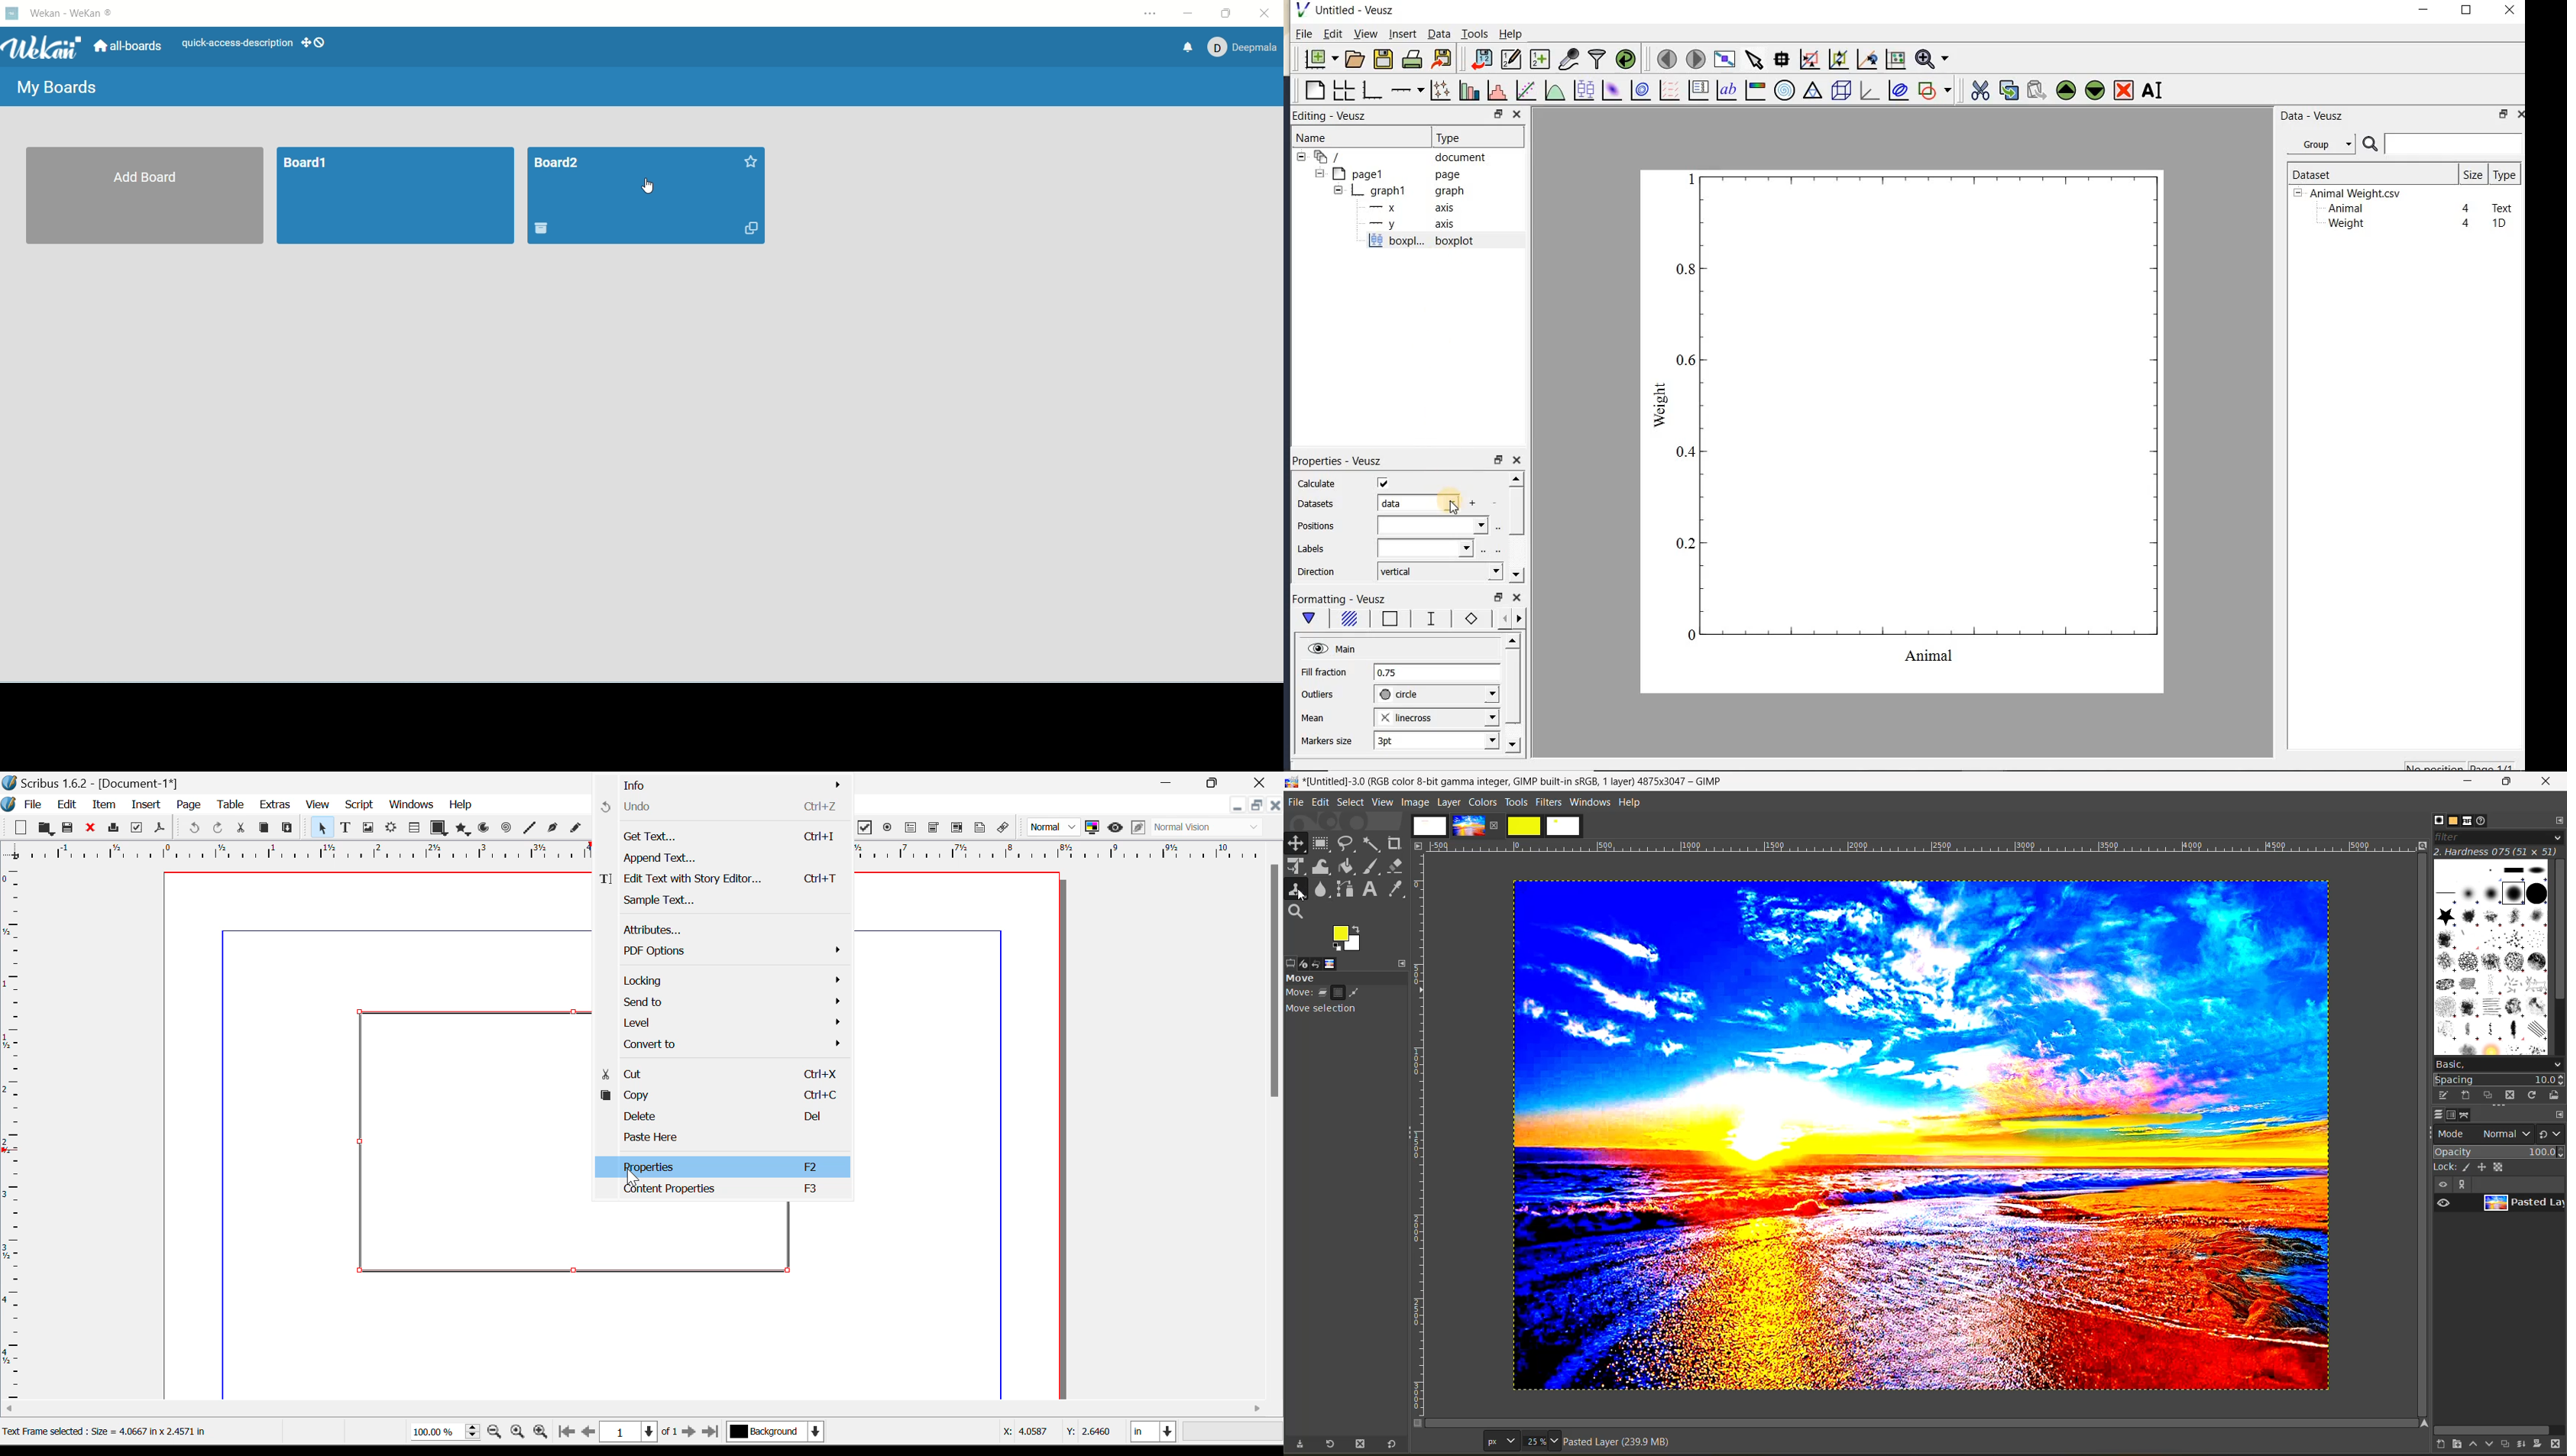 Image resolution: width=2576 pixels, height=1456 pixels. Describe the element at coordinates (1299, 1444) in the screenshot. I see `save tool preset` at that location.